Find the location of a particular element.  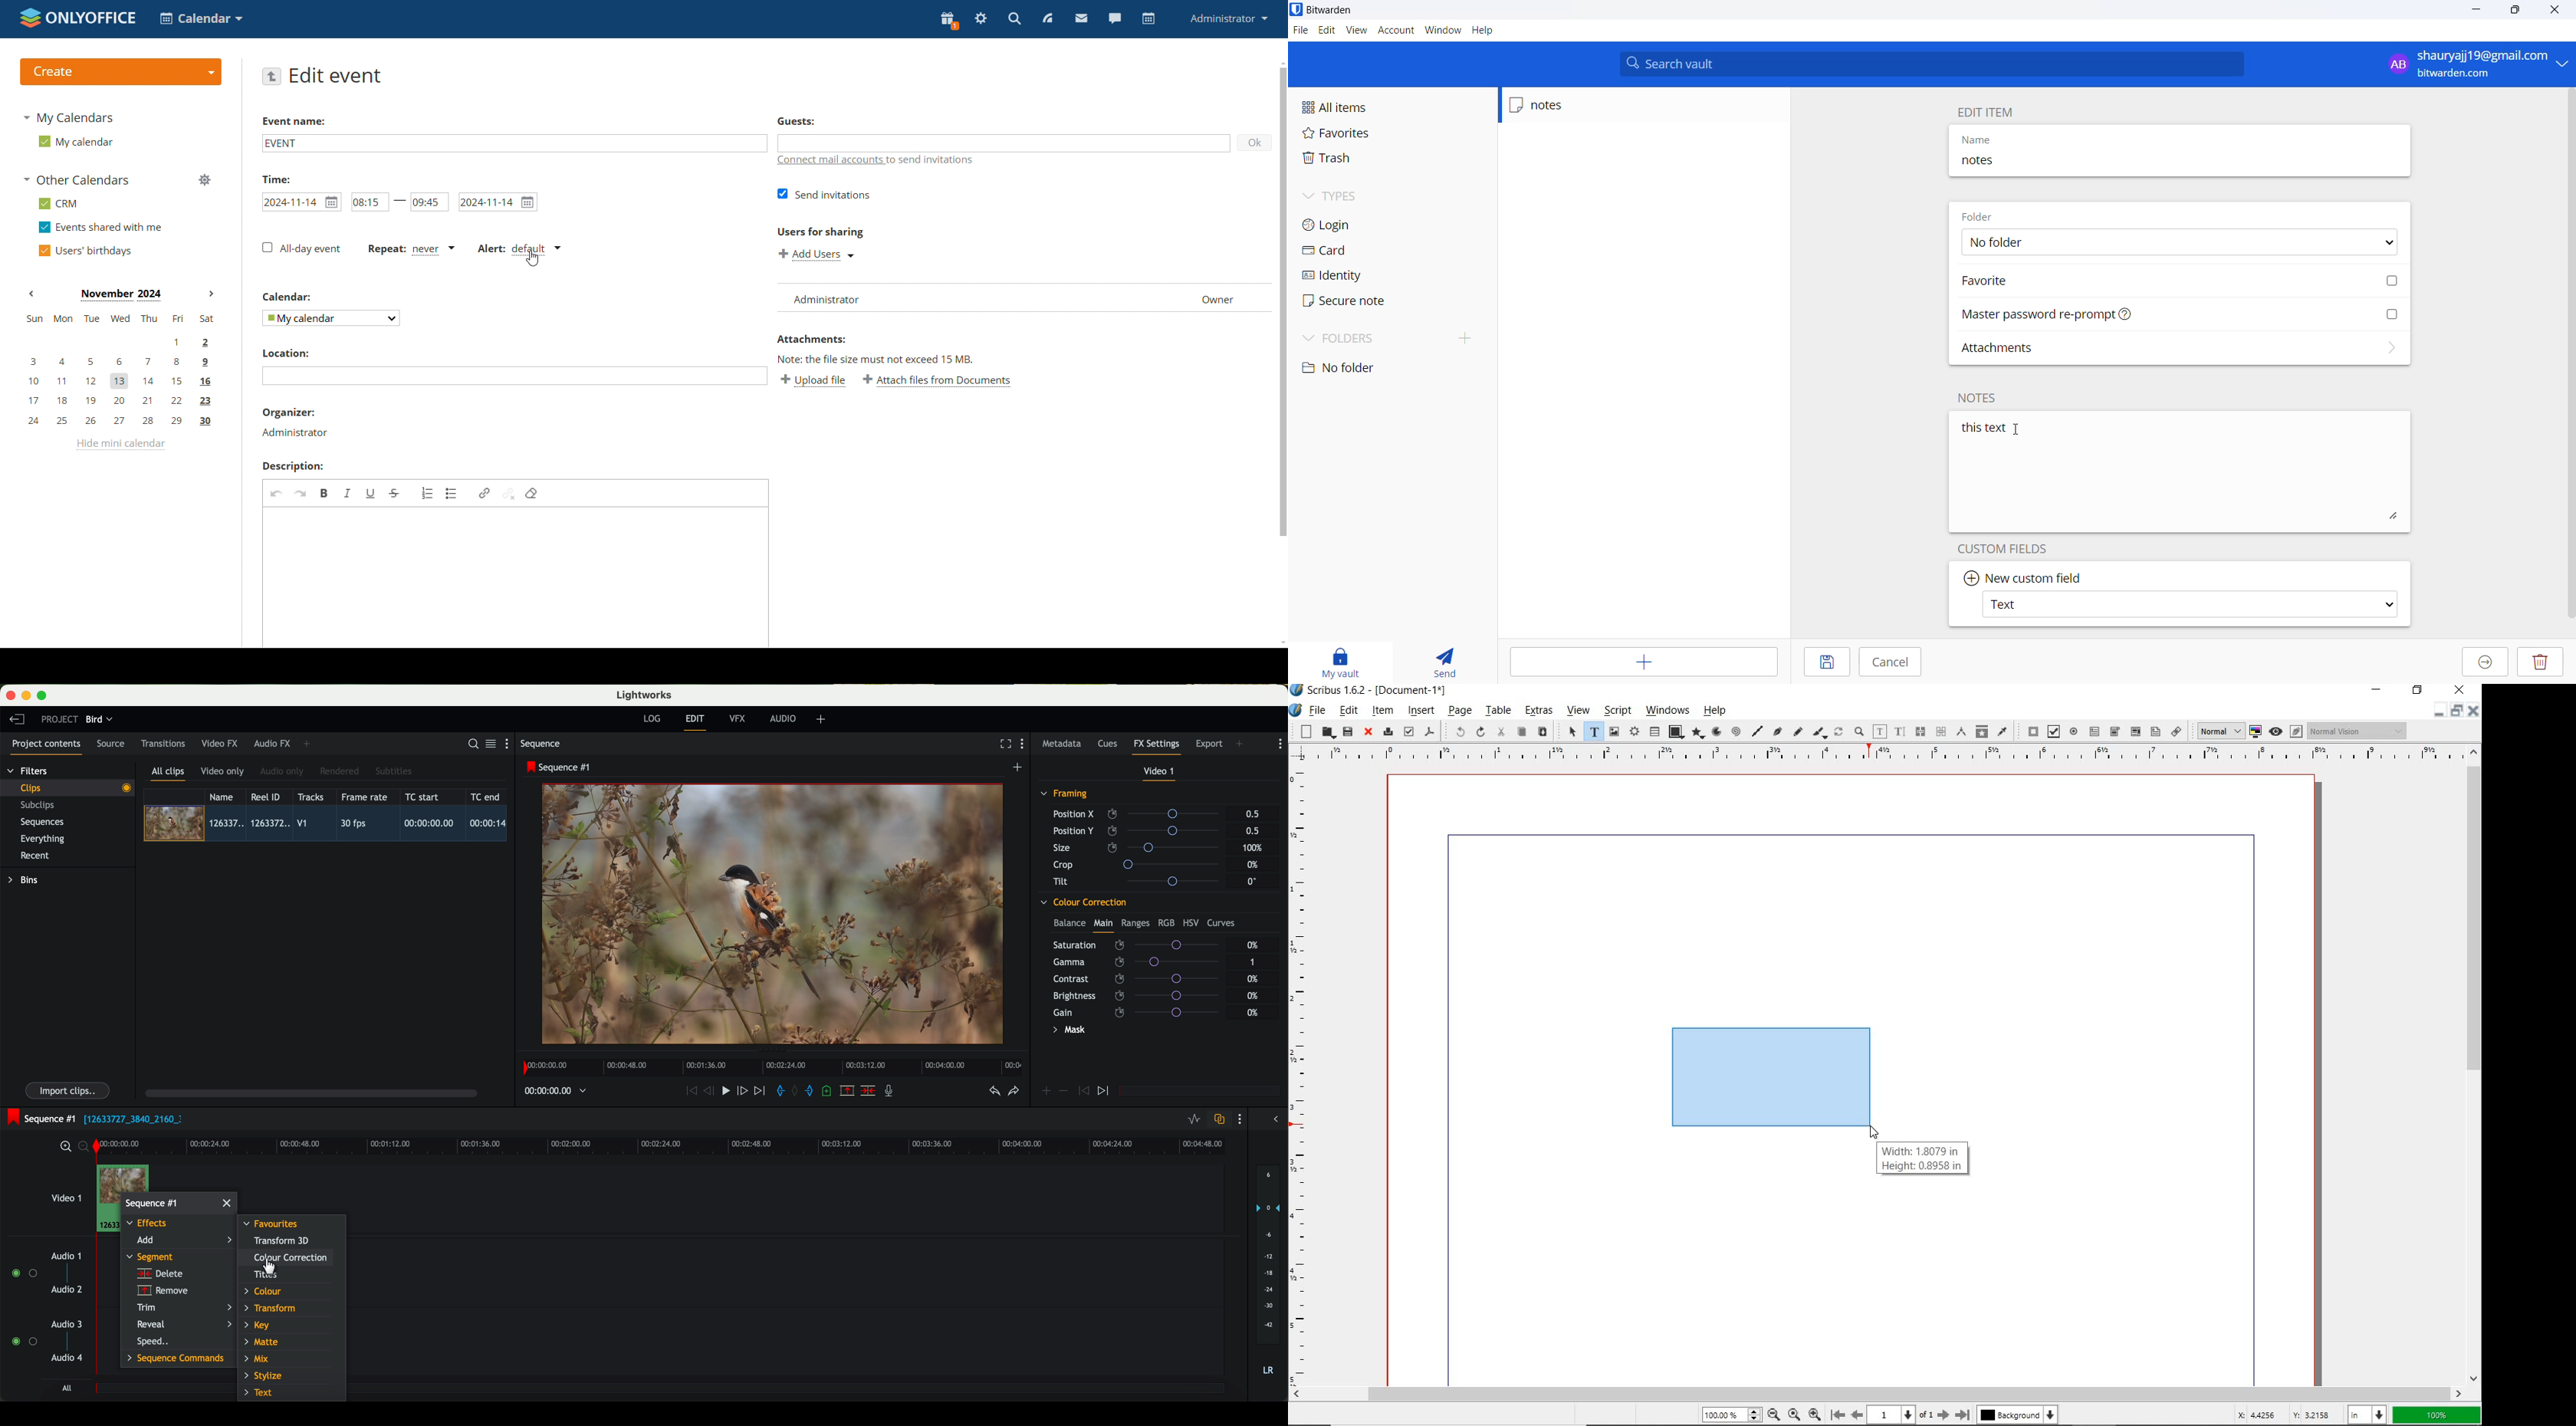

time label is located at coordinates (281, 180).